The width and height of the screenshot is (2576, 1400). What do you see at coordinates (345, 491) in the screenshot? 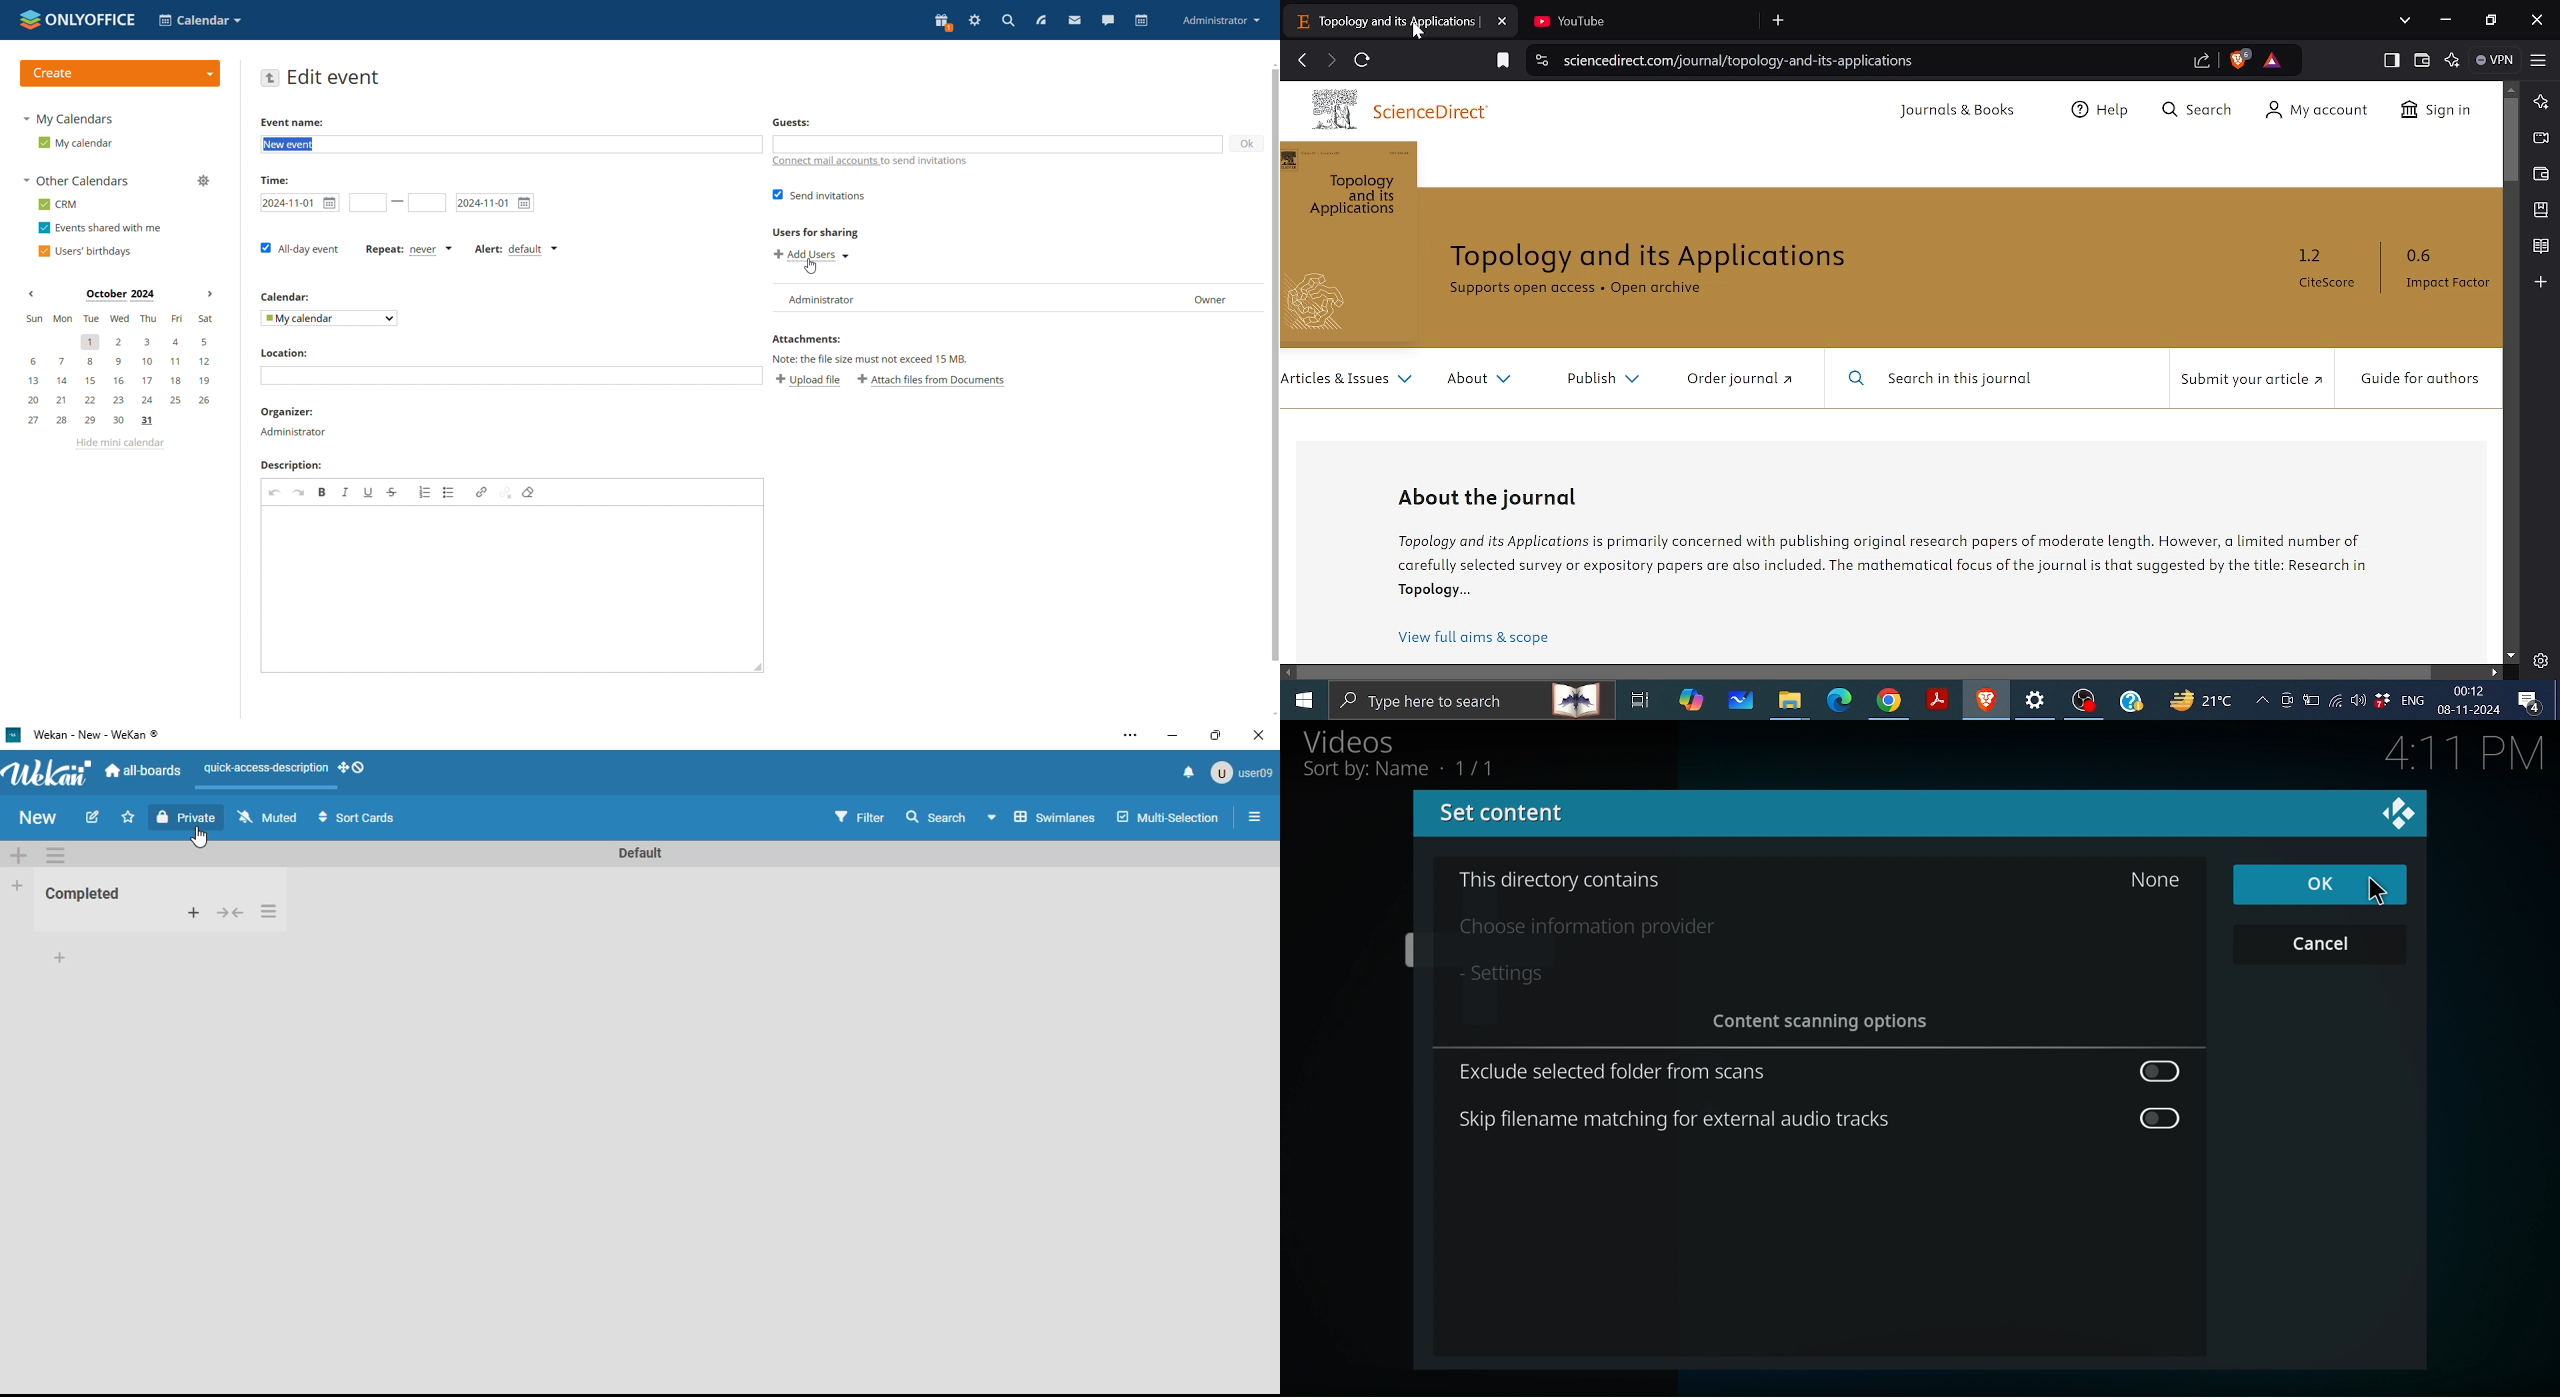
I see `italic` at bounding box center [345, 491].